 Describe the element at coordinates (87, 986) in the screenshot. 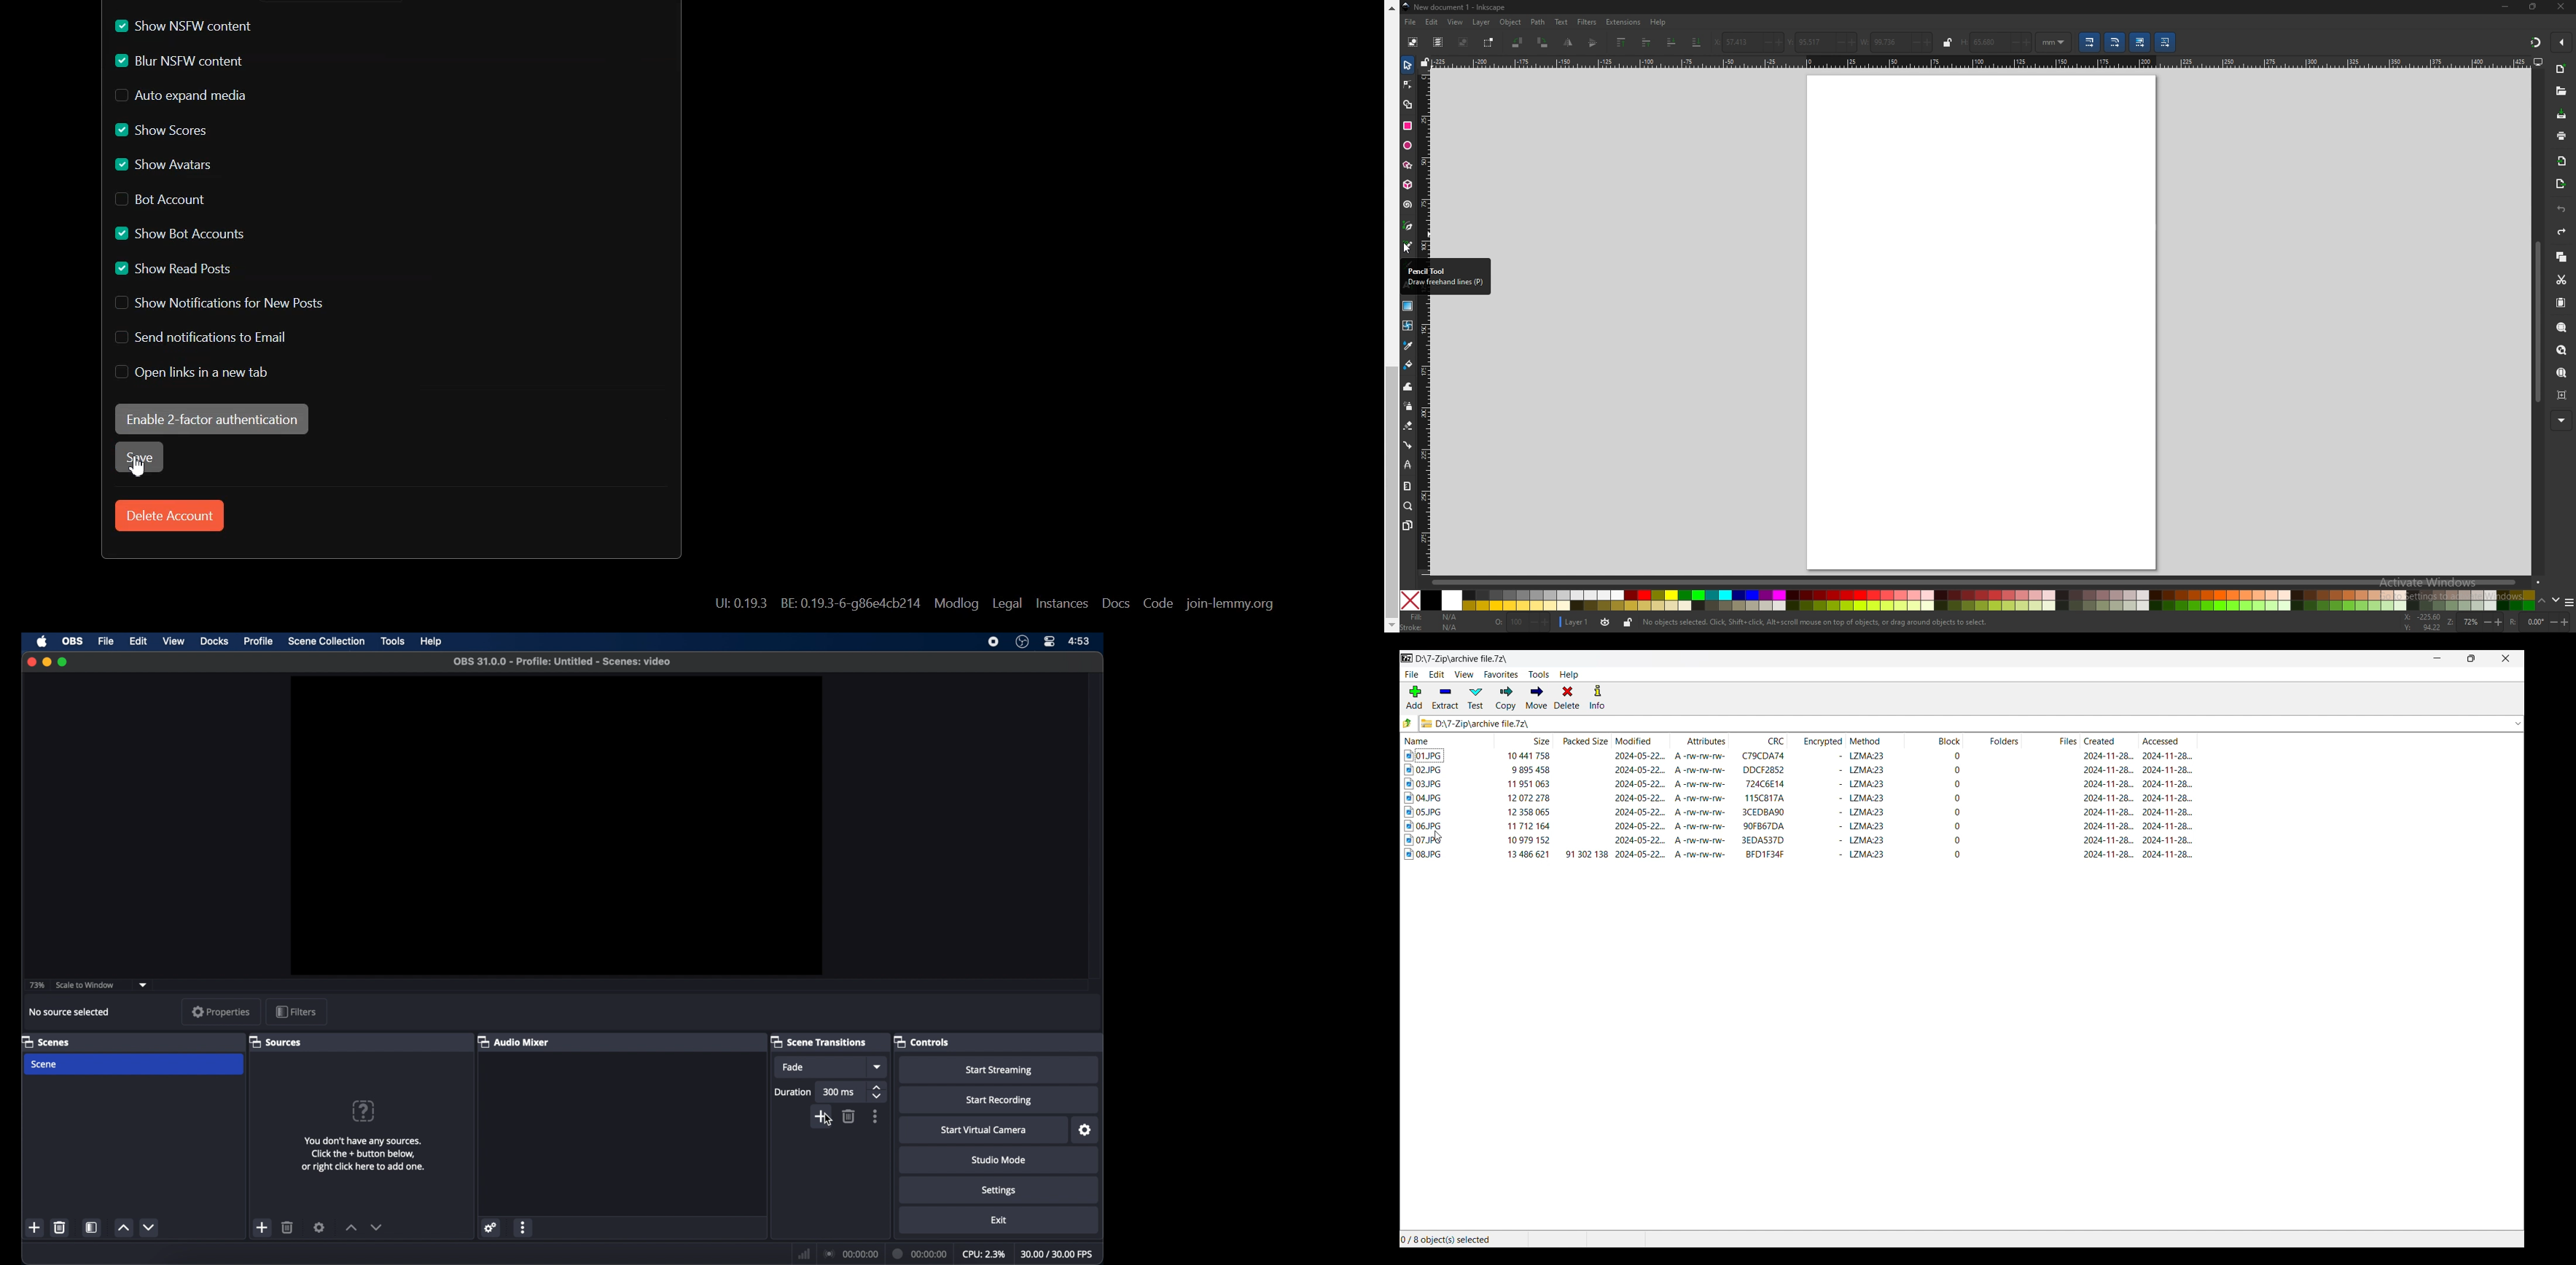

I see `scale to window` at that location.